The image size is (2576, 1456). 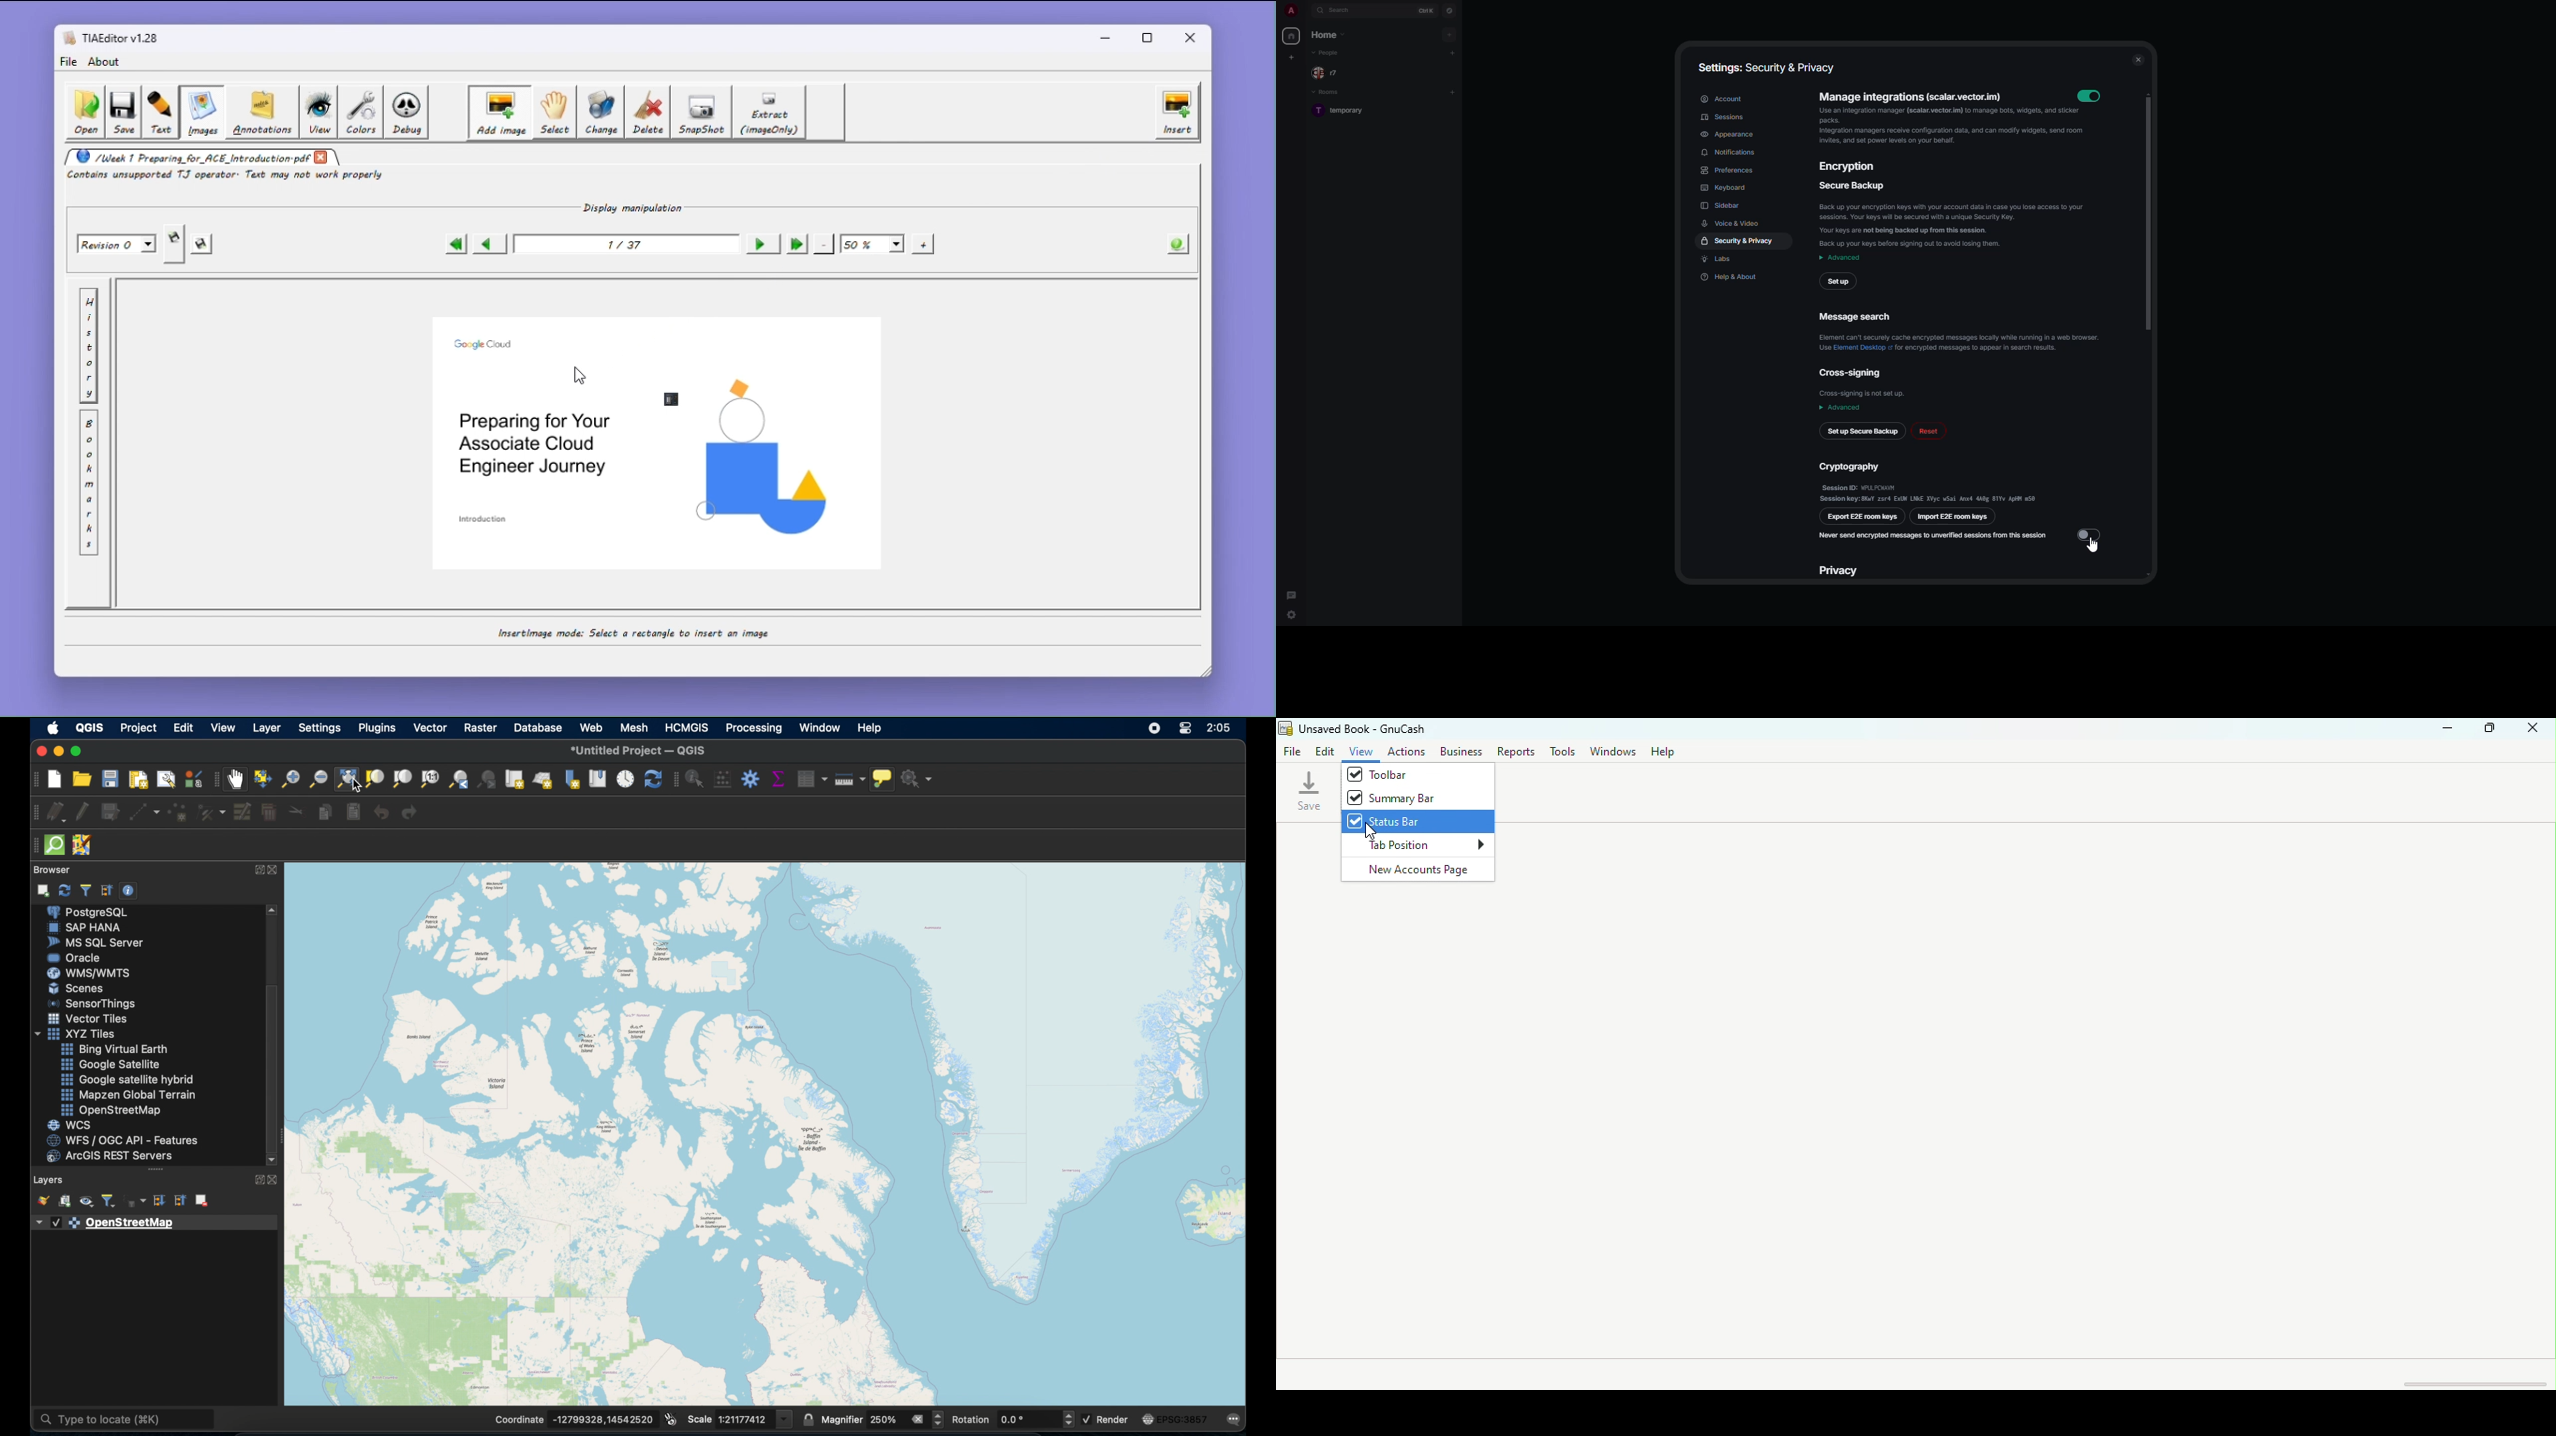 What do you see at coordinates (1420, 868) in the screenshot?
I see `New accounts page` at bounding box center [1420, 868].